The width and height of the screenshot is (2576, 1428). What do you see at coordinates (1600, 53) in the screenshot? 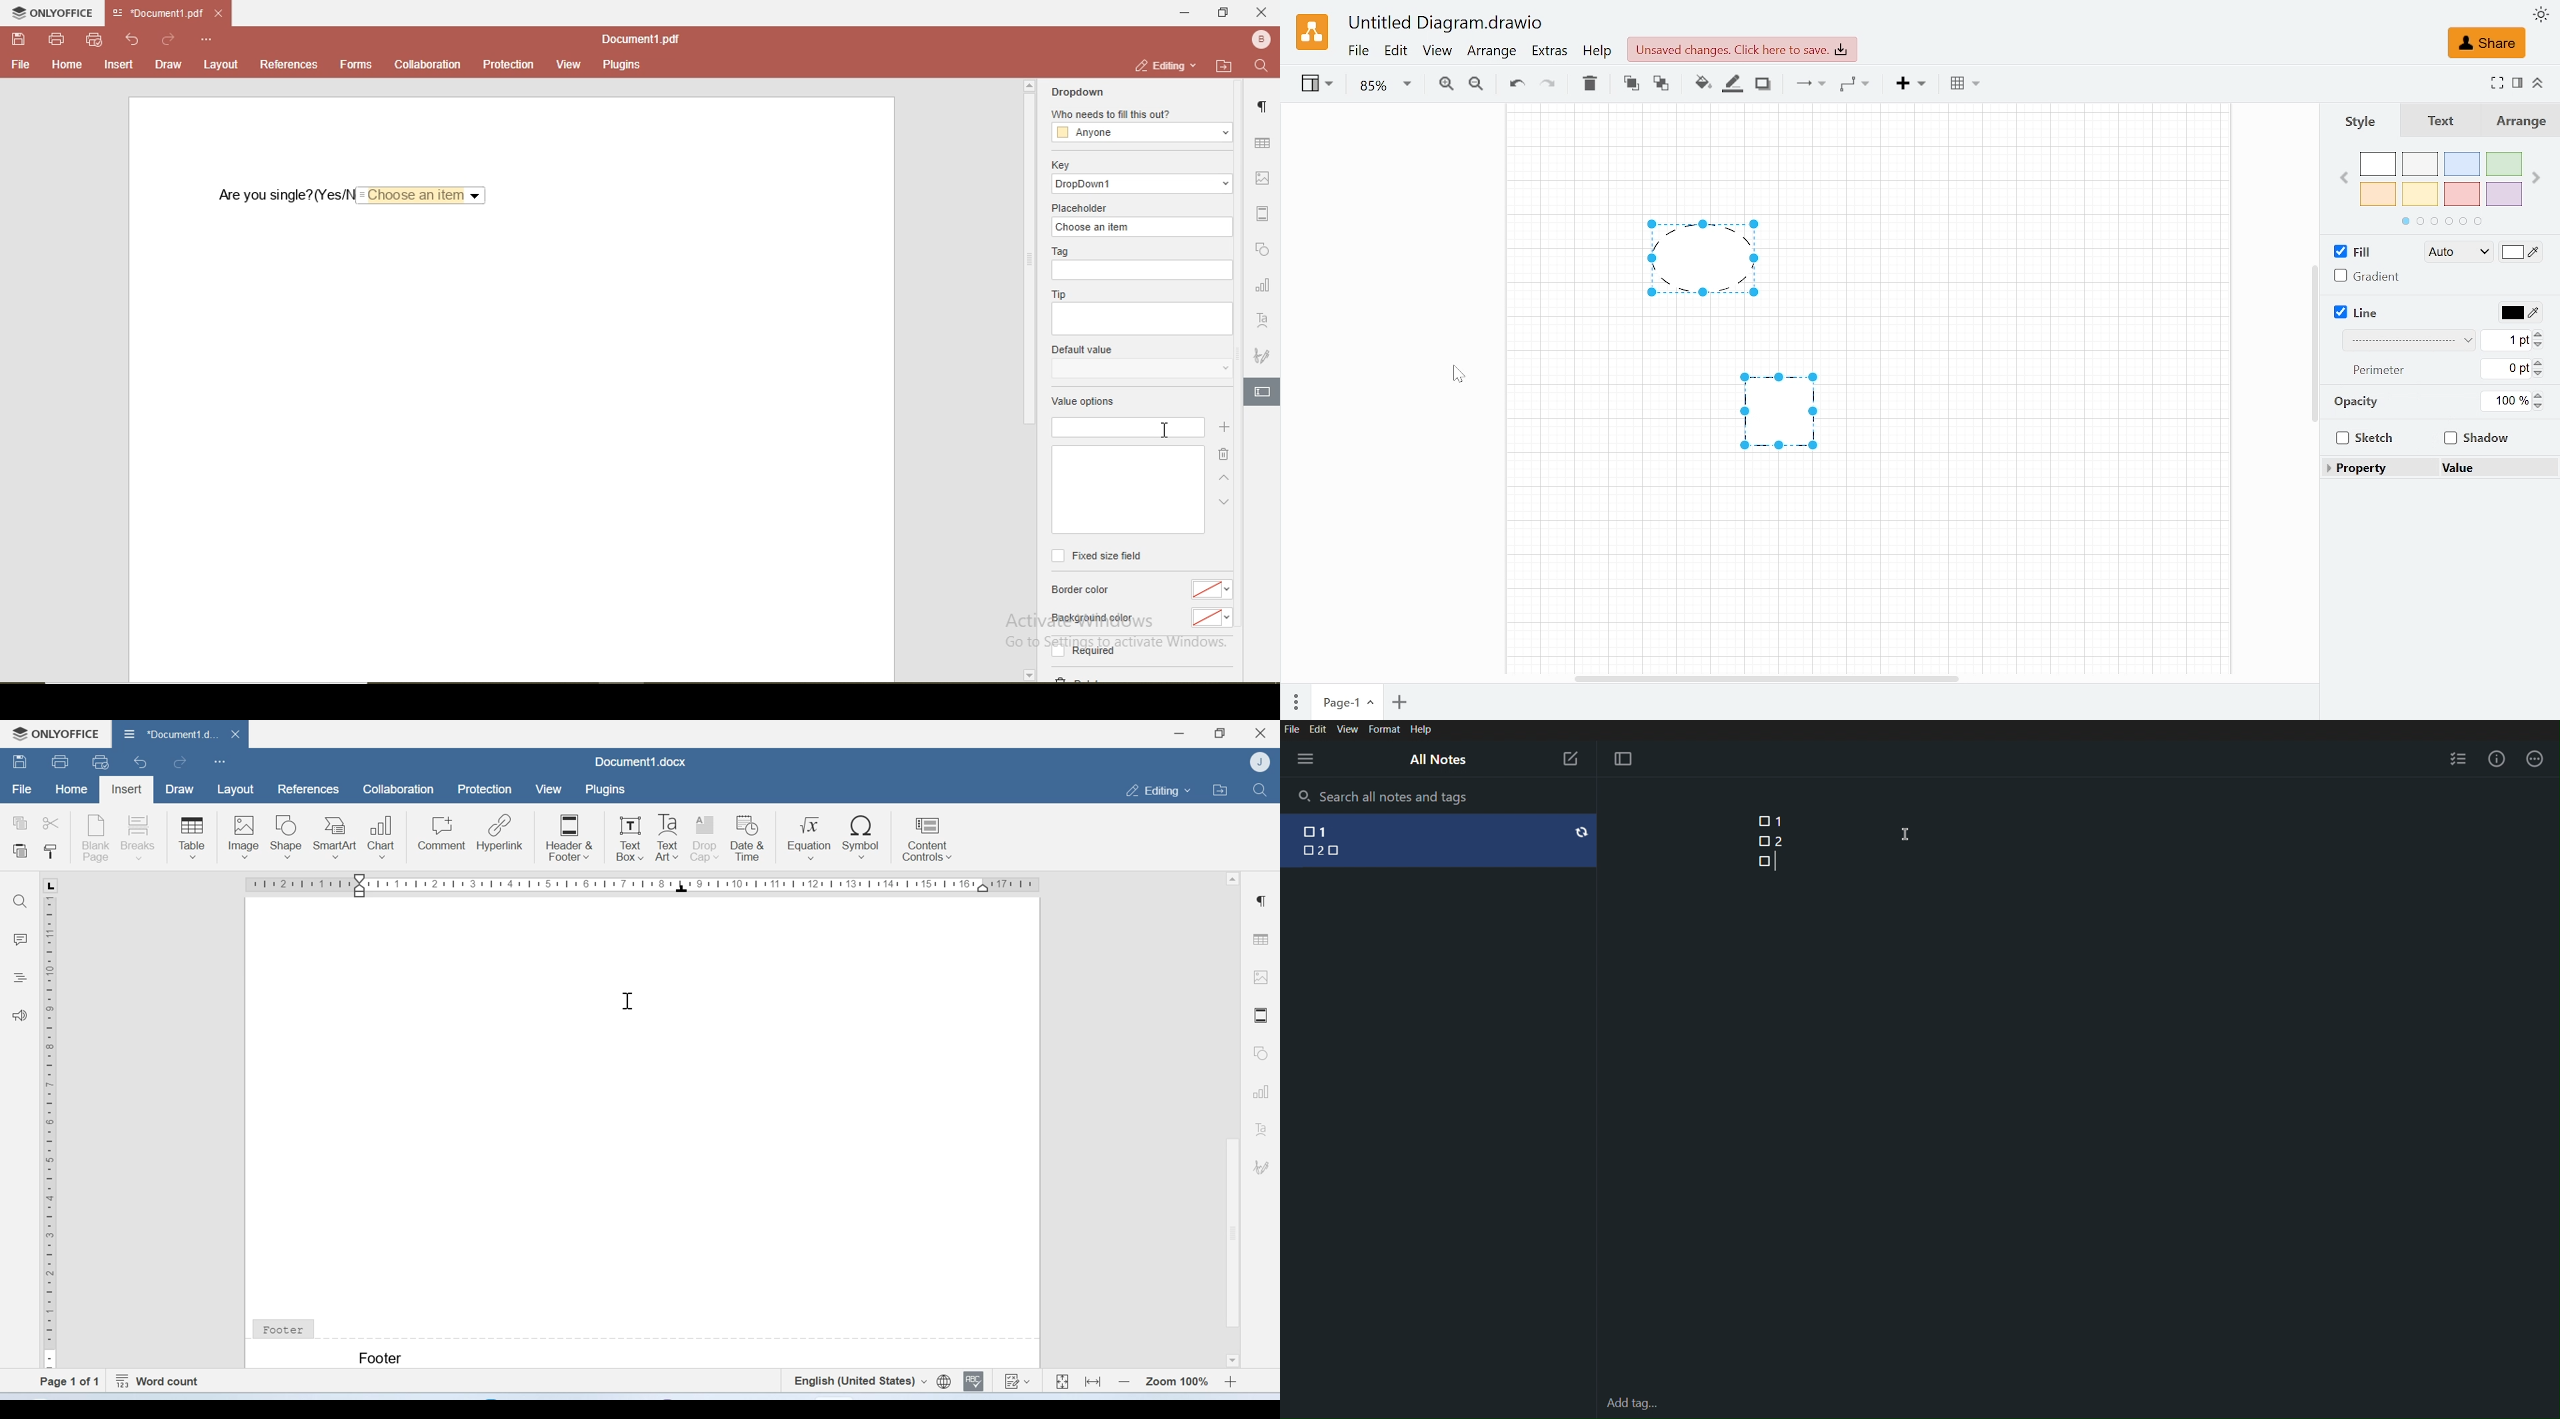
I see `Help` at bounding box center [1600, 53].